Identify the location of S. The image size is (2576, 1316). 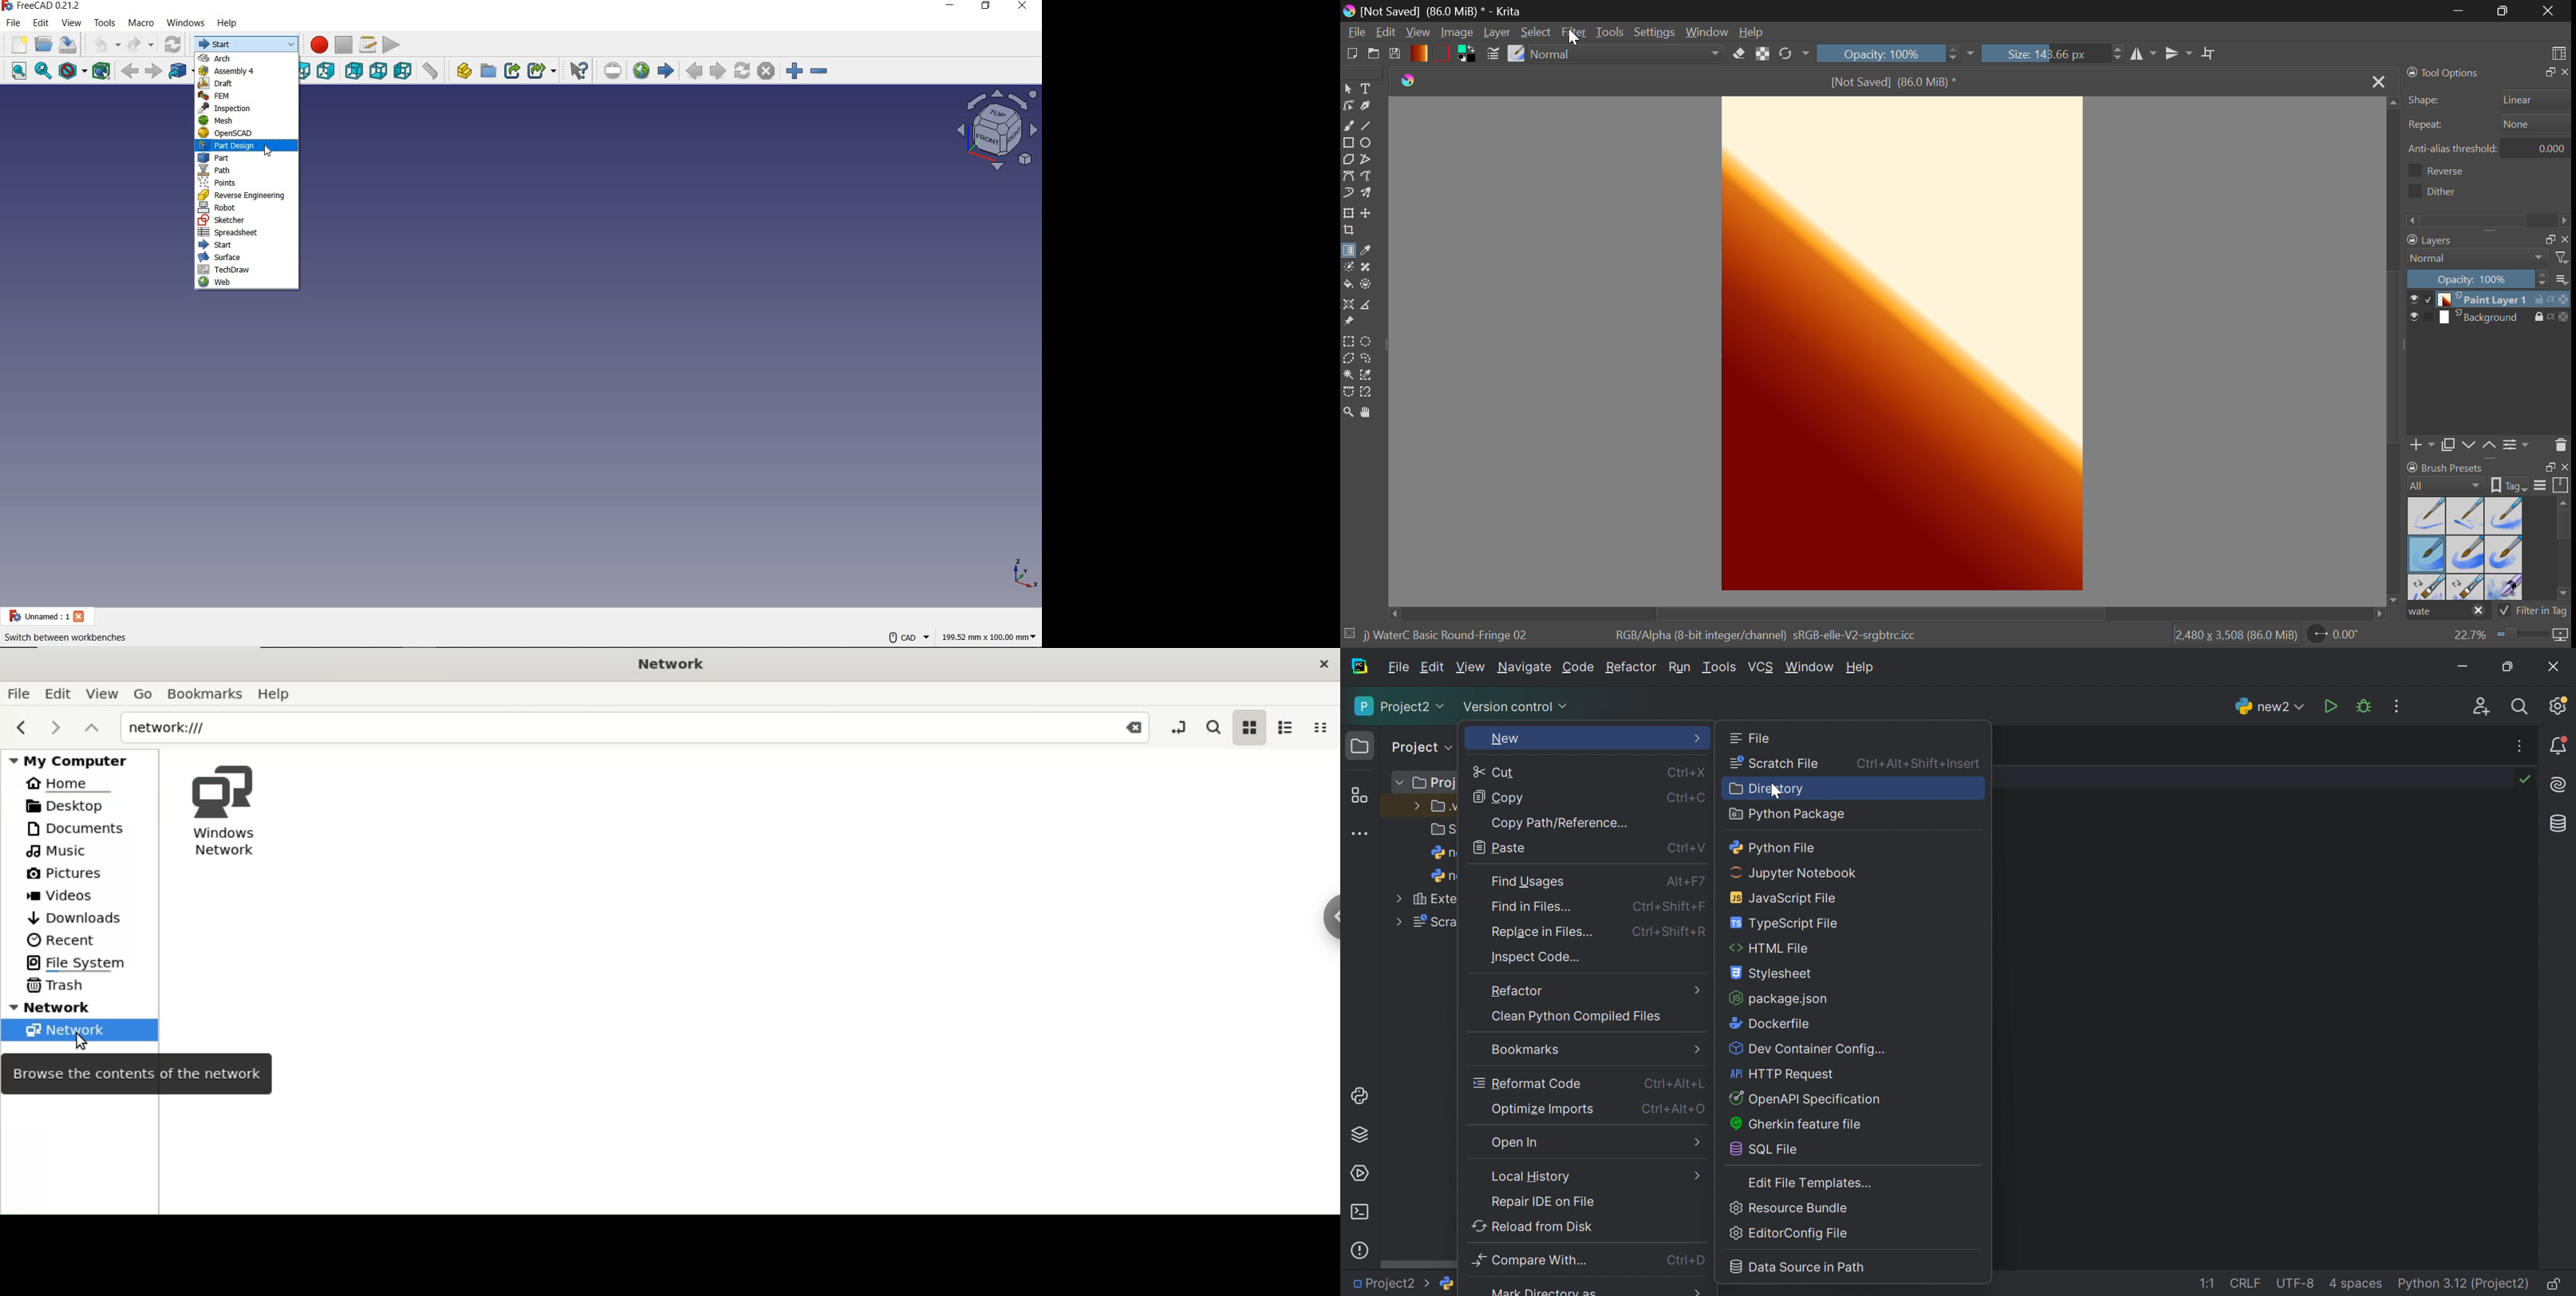
(1439, 828).